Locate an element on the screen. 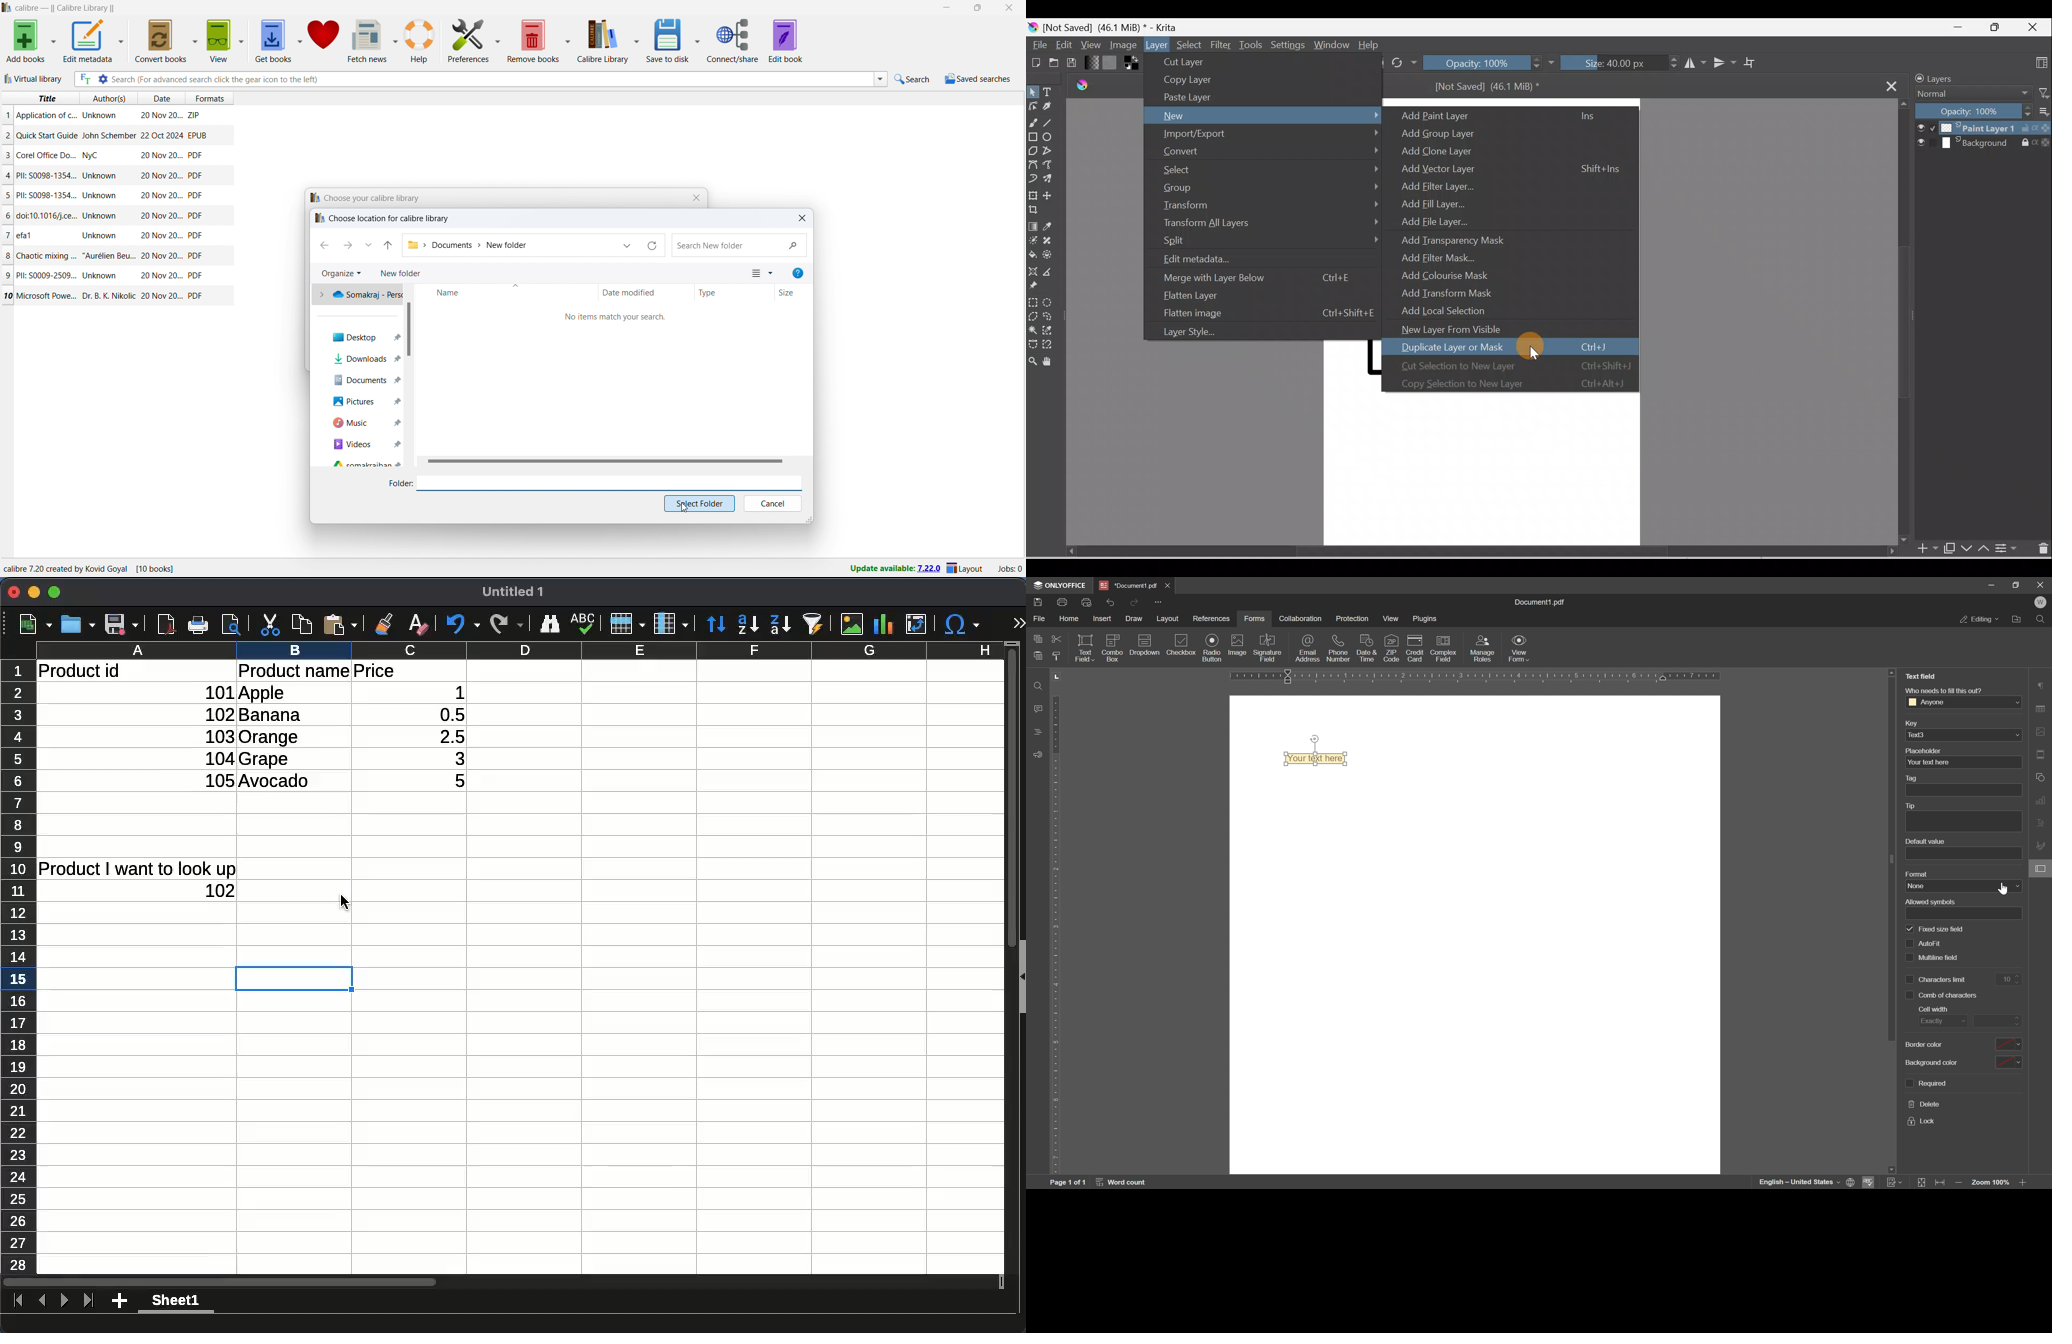 The image size is (2072, 1344). Cursor is located at coordinates (1534, 352).